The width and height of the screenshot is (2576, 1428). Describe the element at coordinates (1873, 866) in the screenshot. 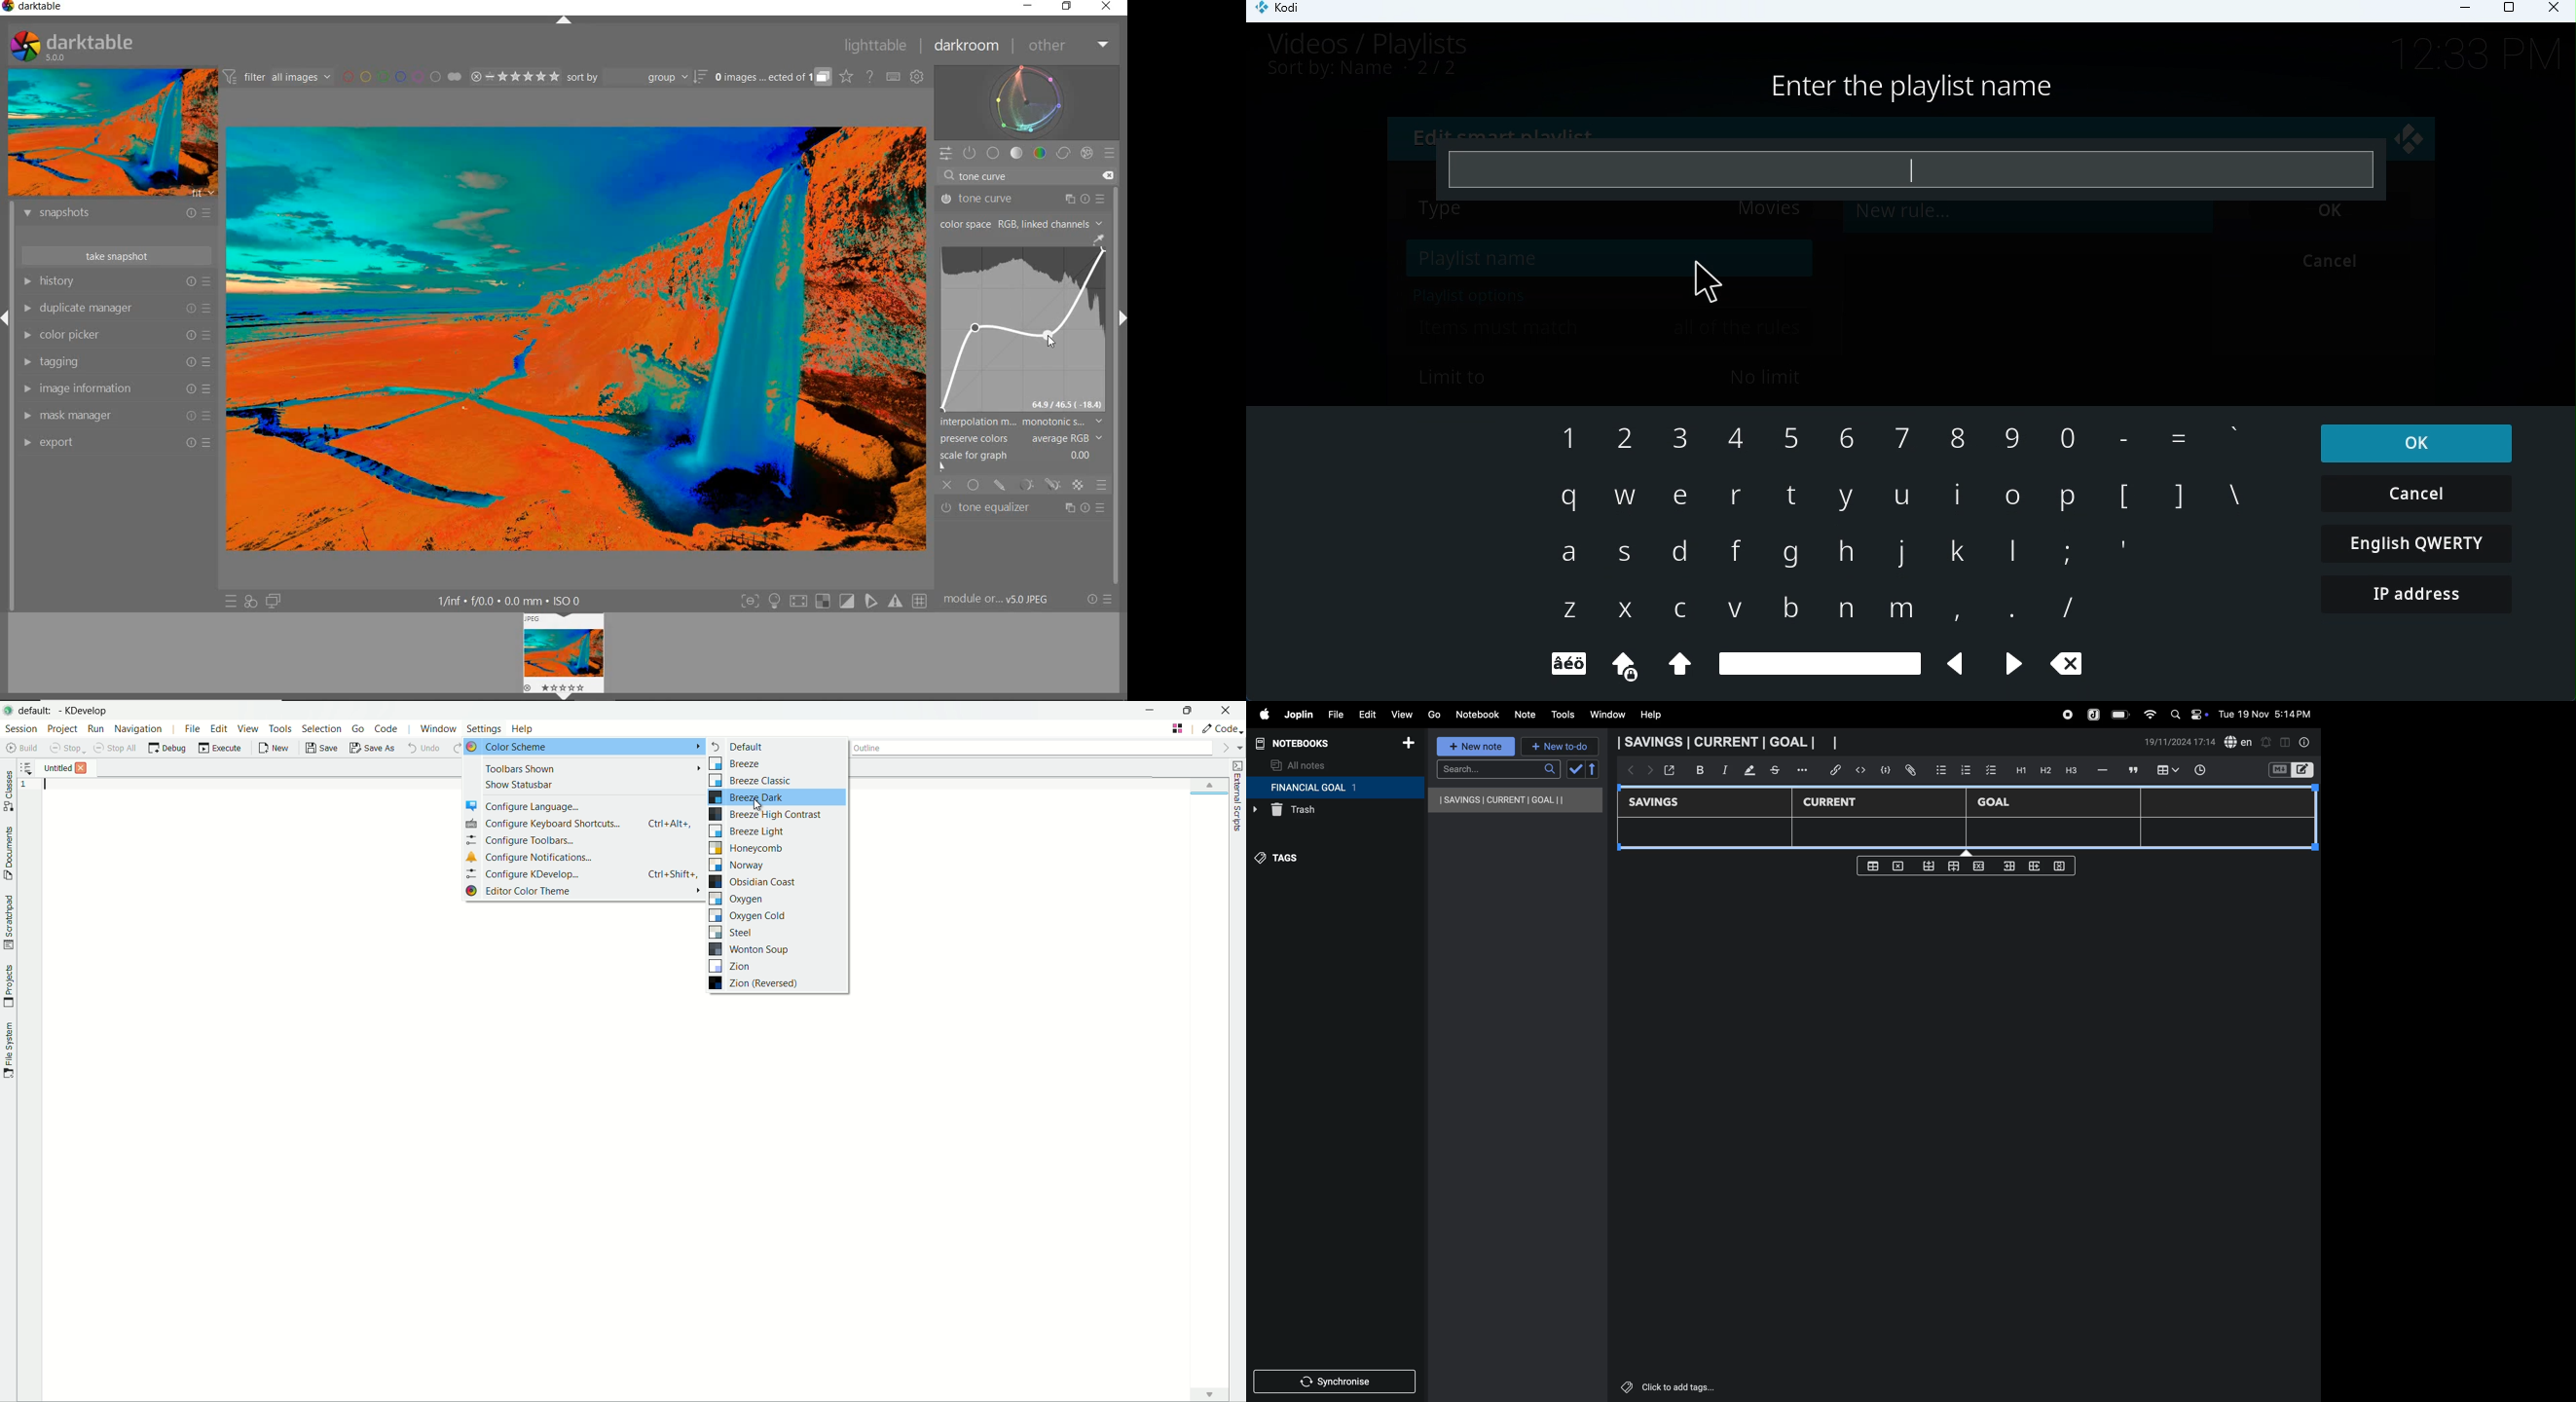

I see `create table` at that location.